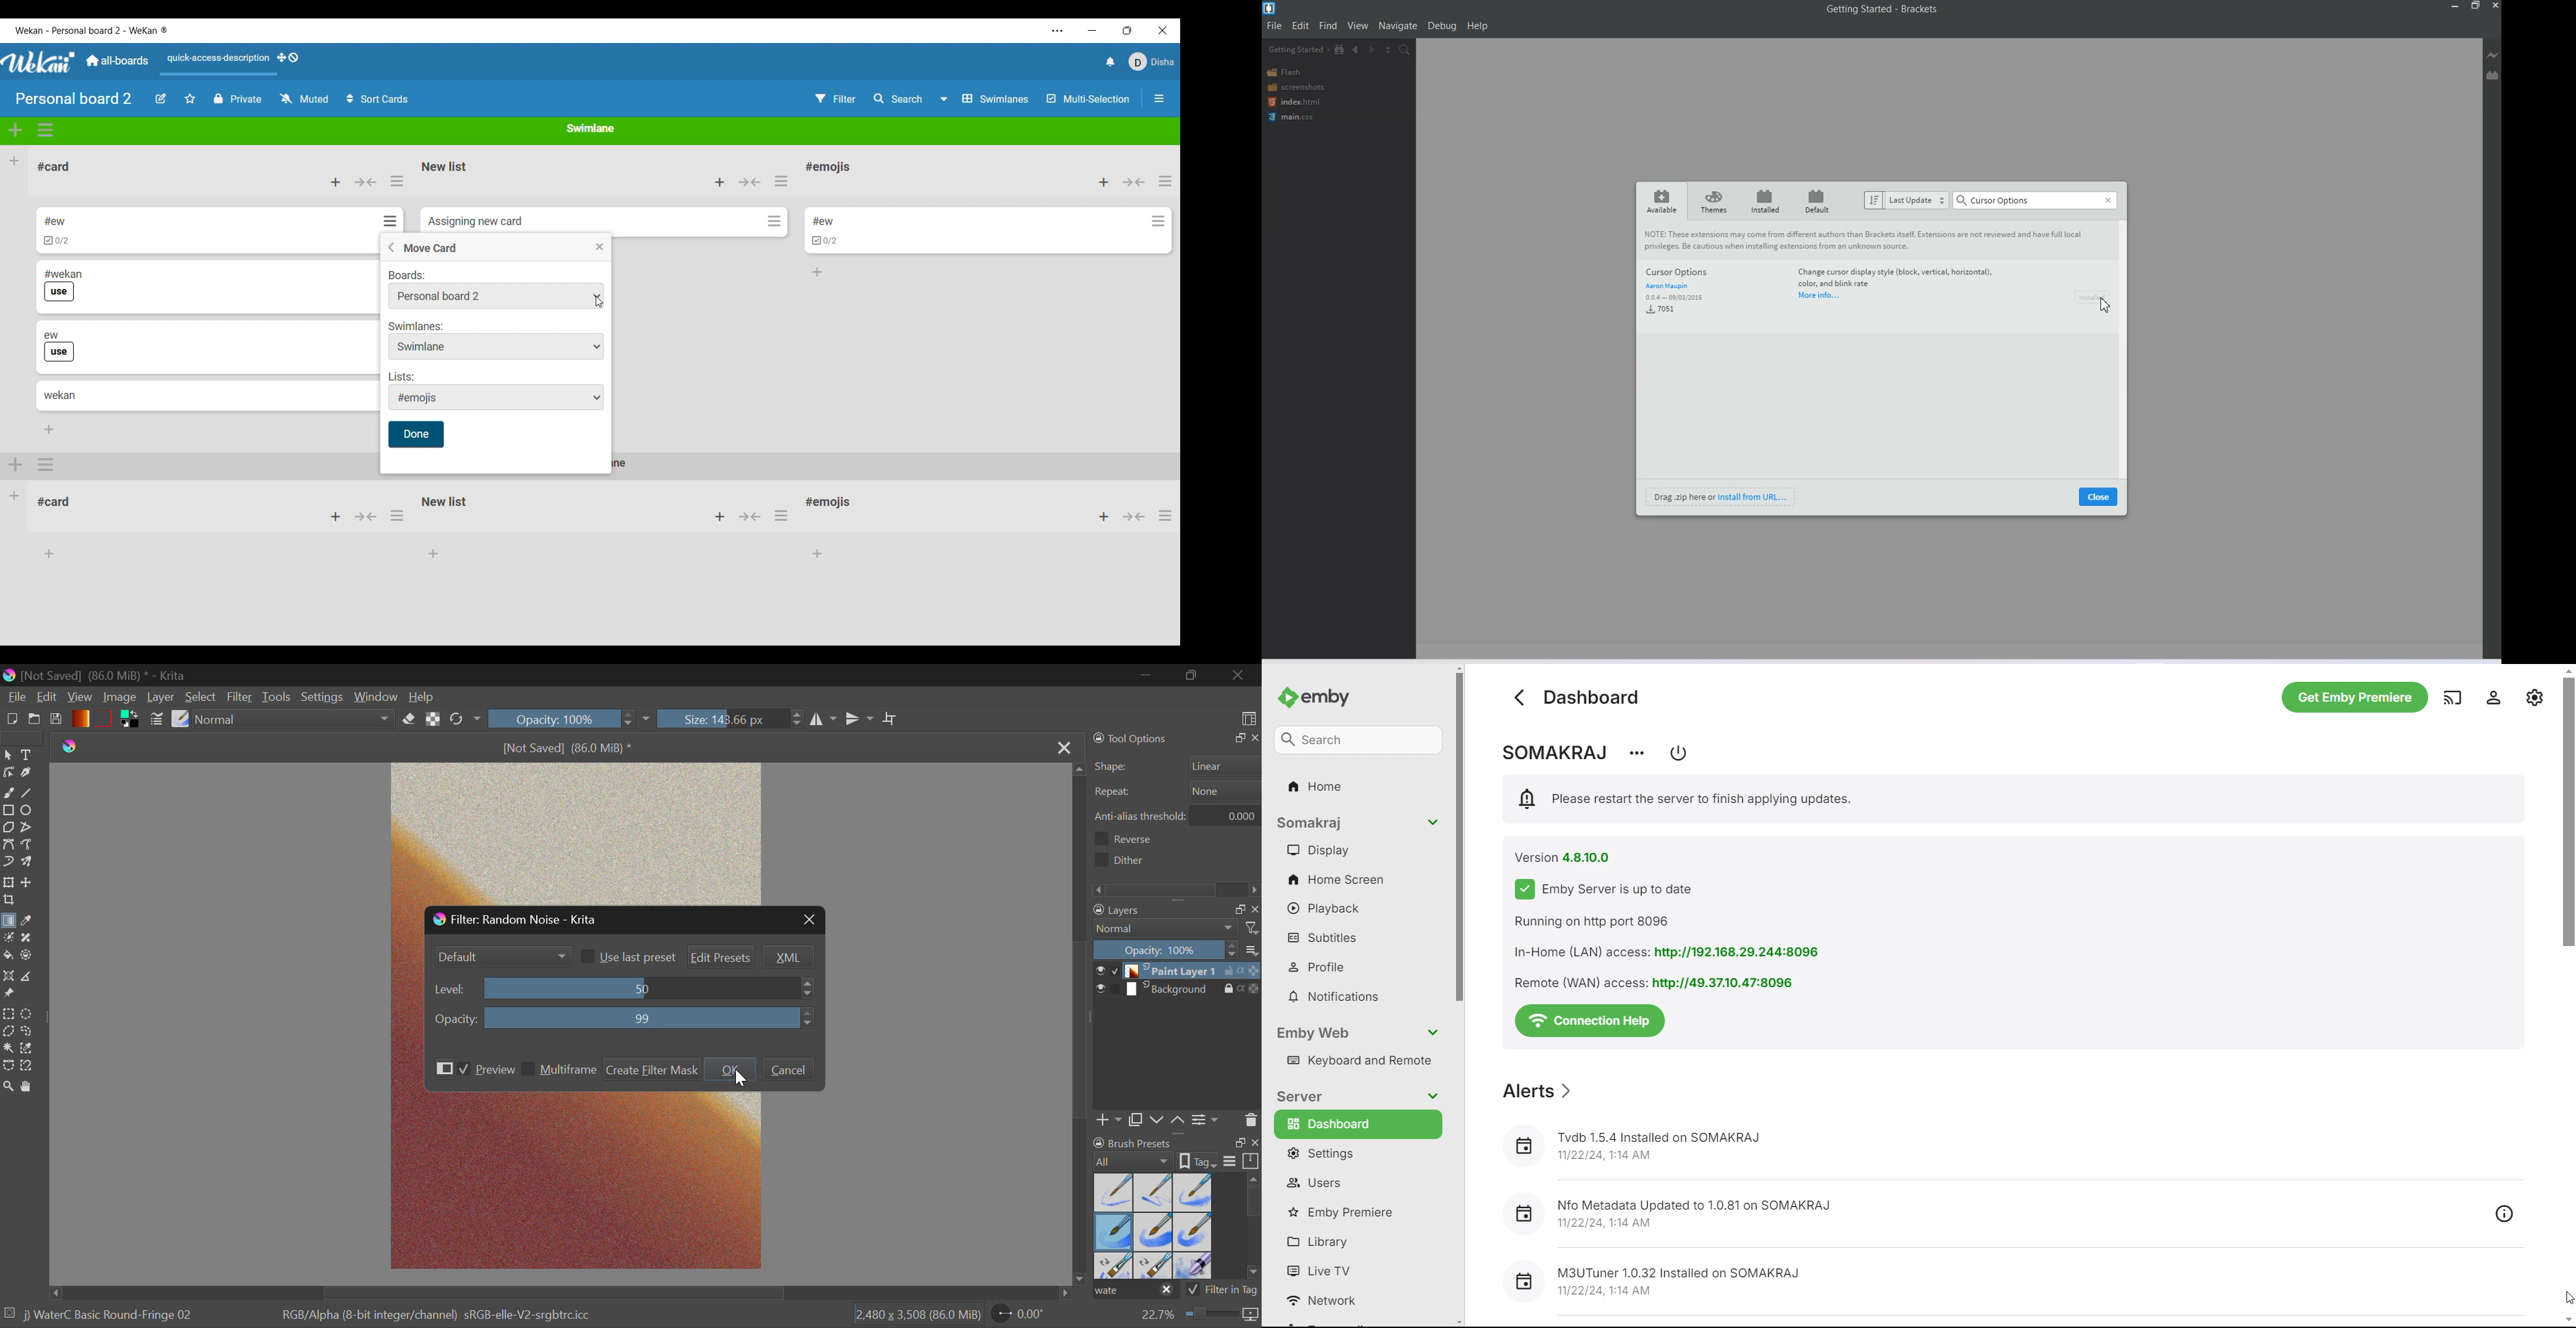 Image resolution: width=2576 pixels, height=1344 pixels. Describe the element at coordinates (2493, 55) in the screenshot. I see `Live Preview` at that location.